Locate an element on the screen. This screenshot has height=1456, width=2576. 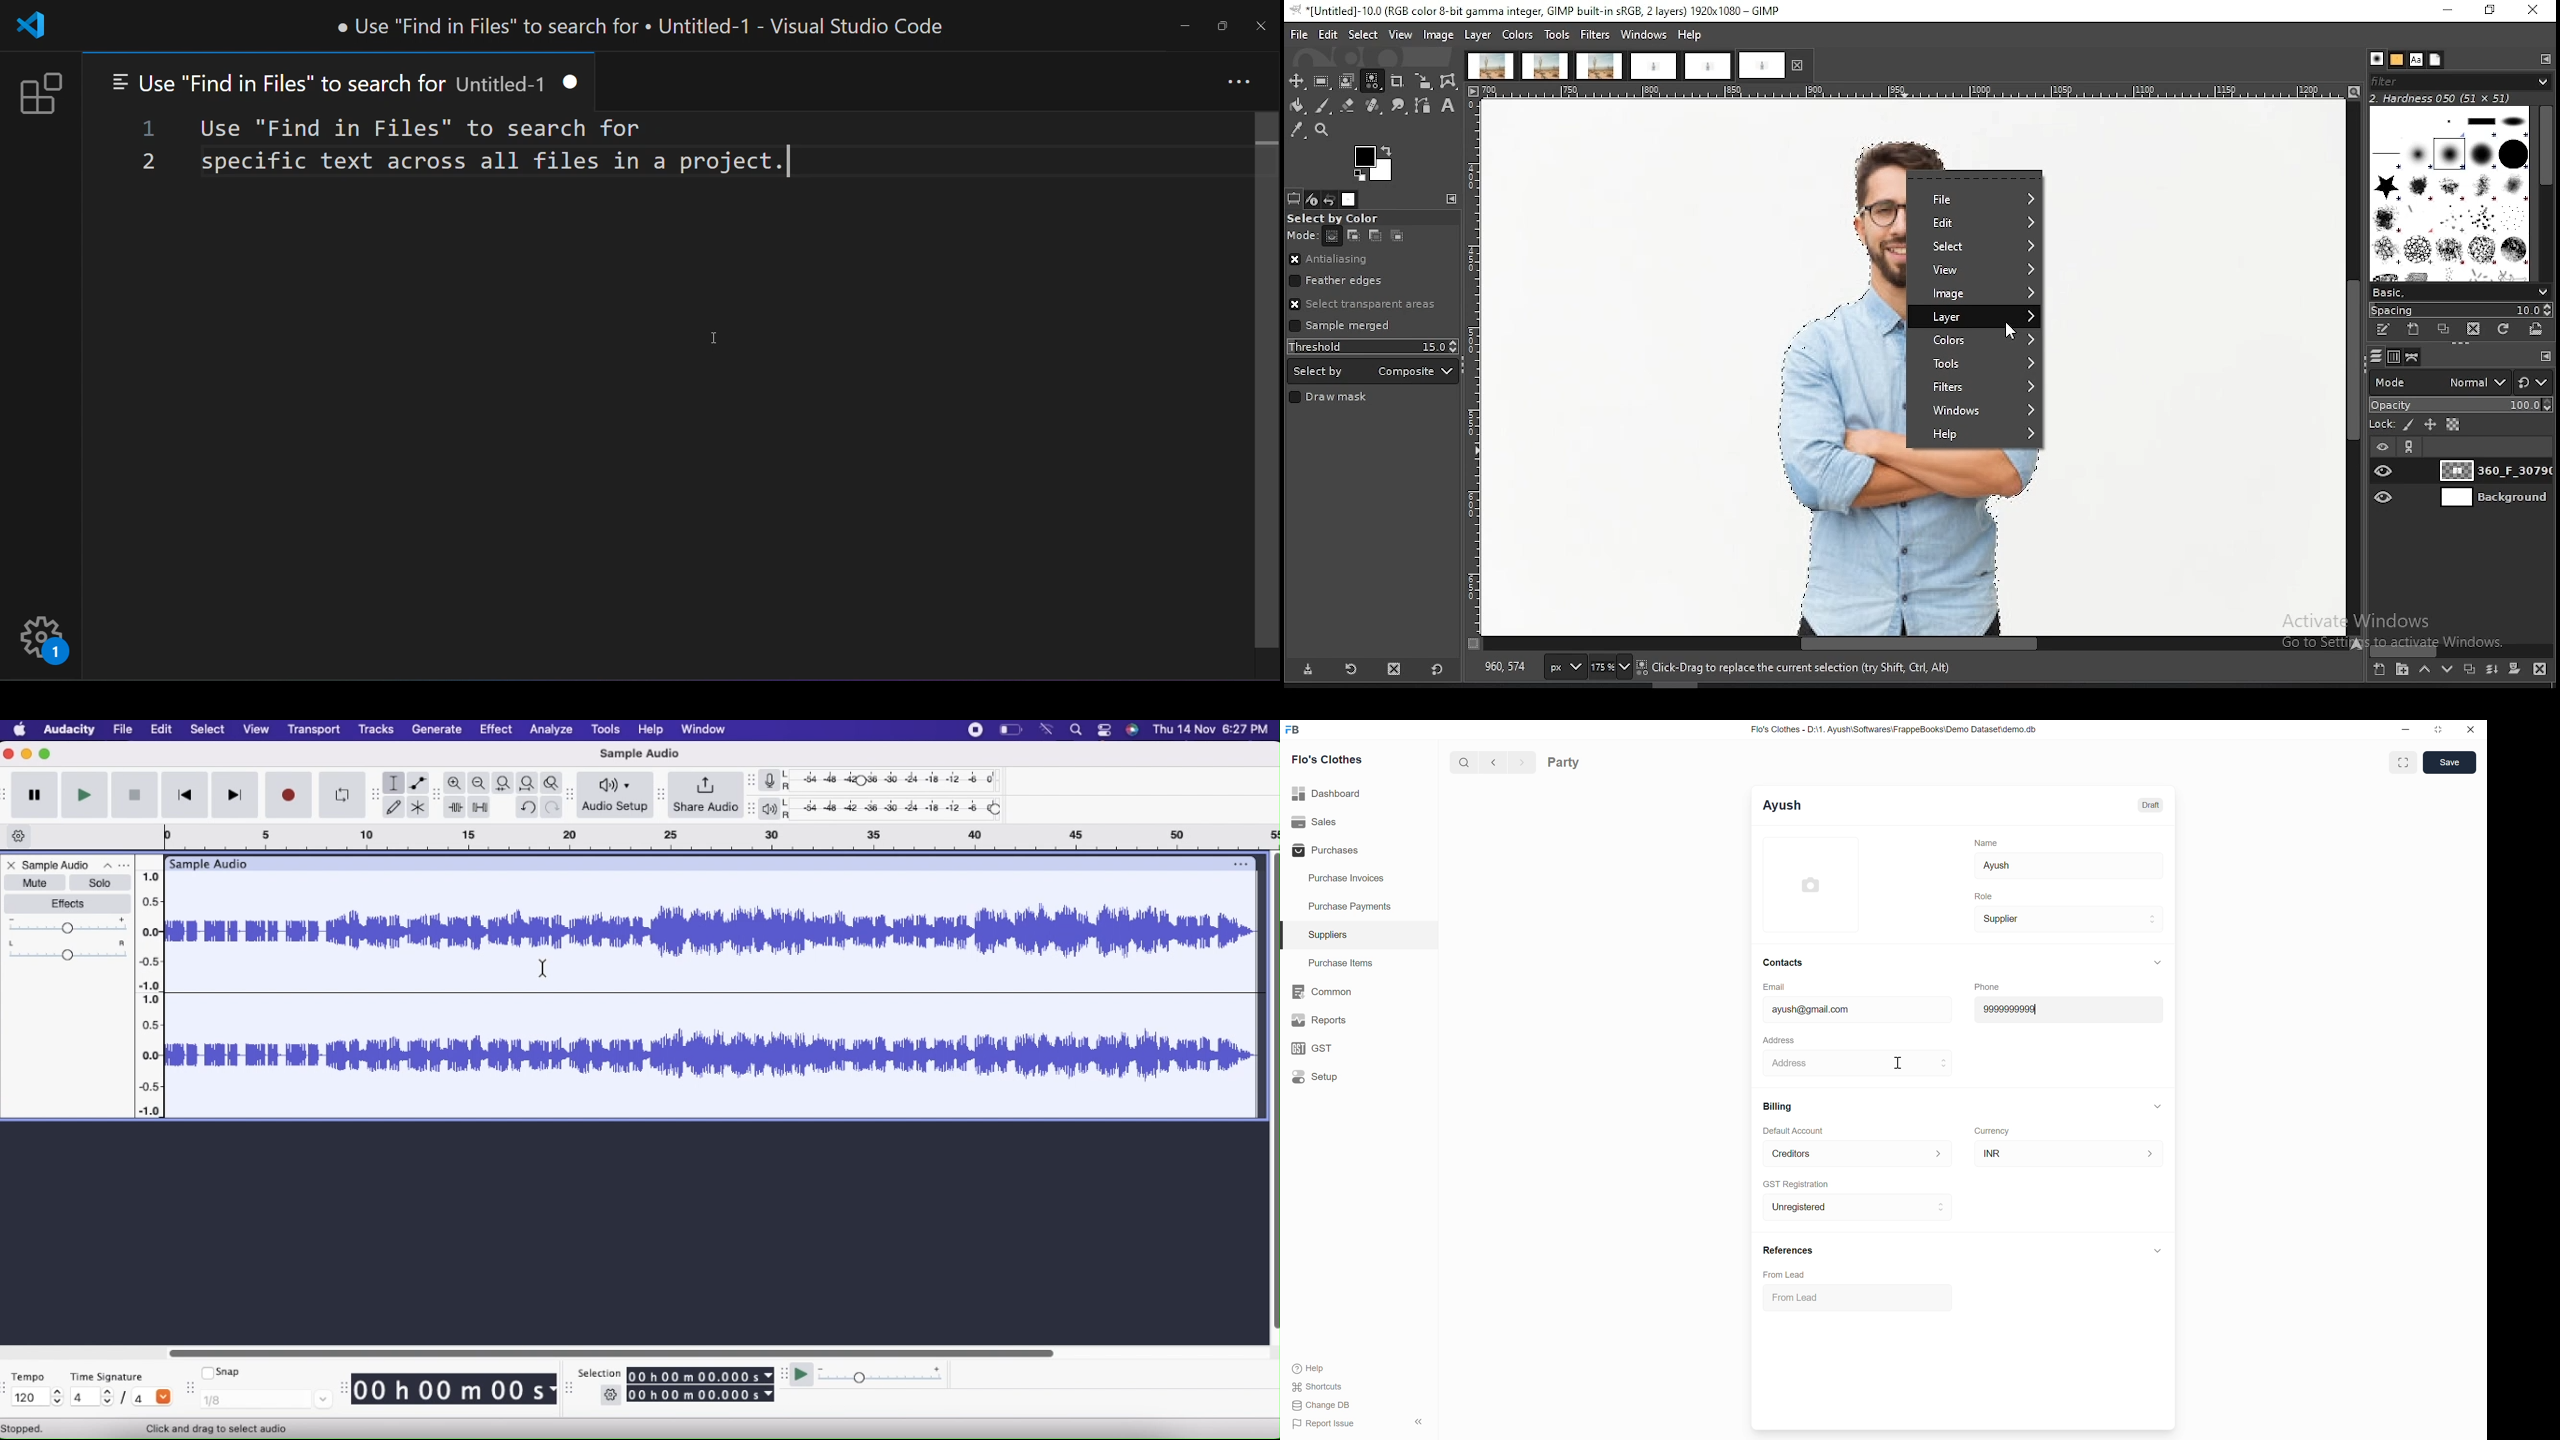
Record is located at coordinates (974, 732).